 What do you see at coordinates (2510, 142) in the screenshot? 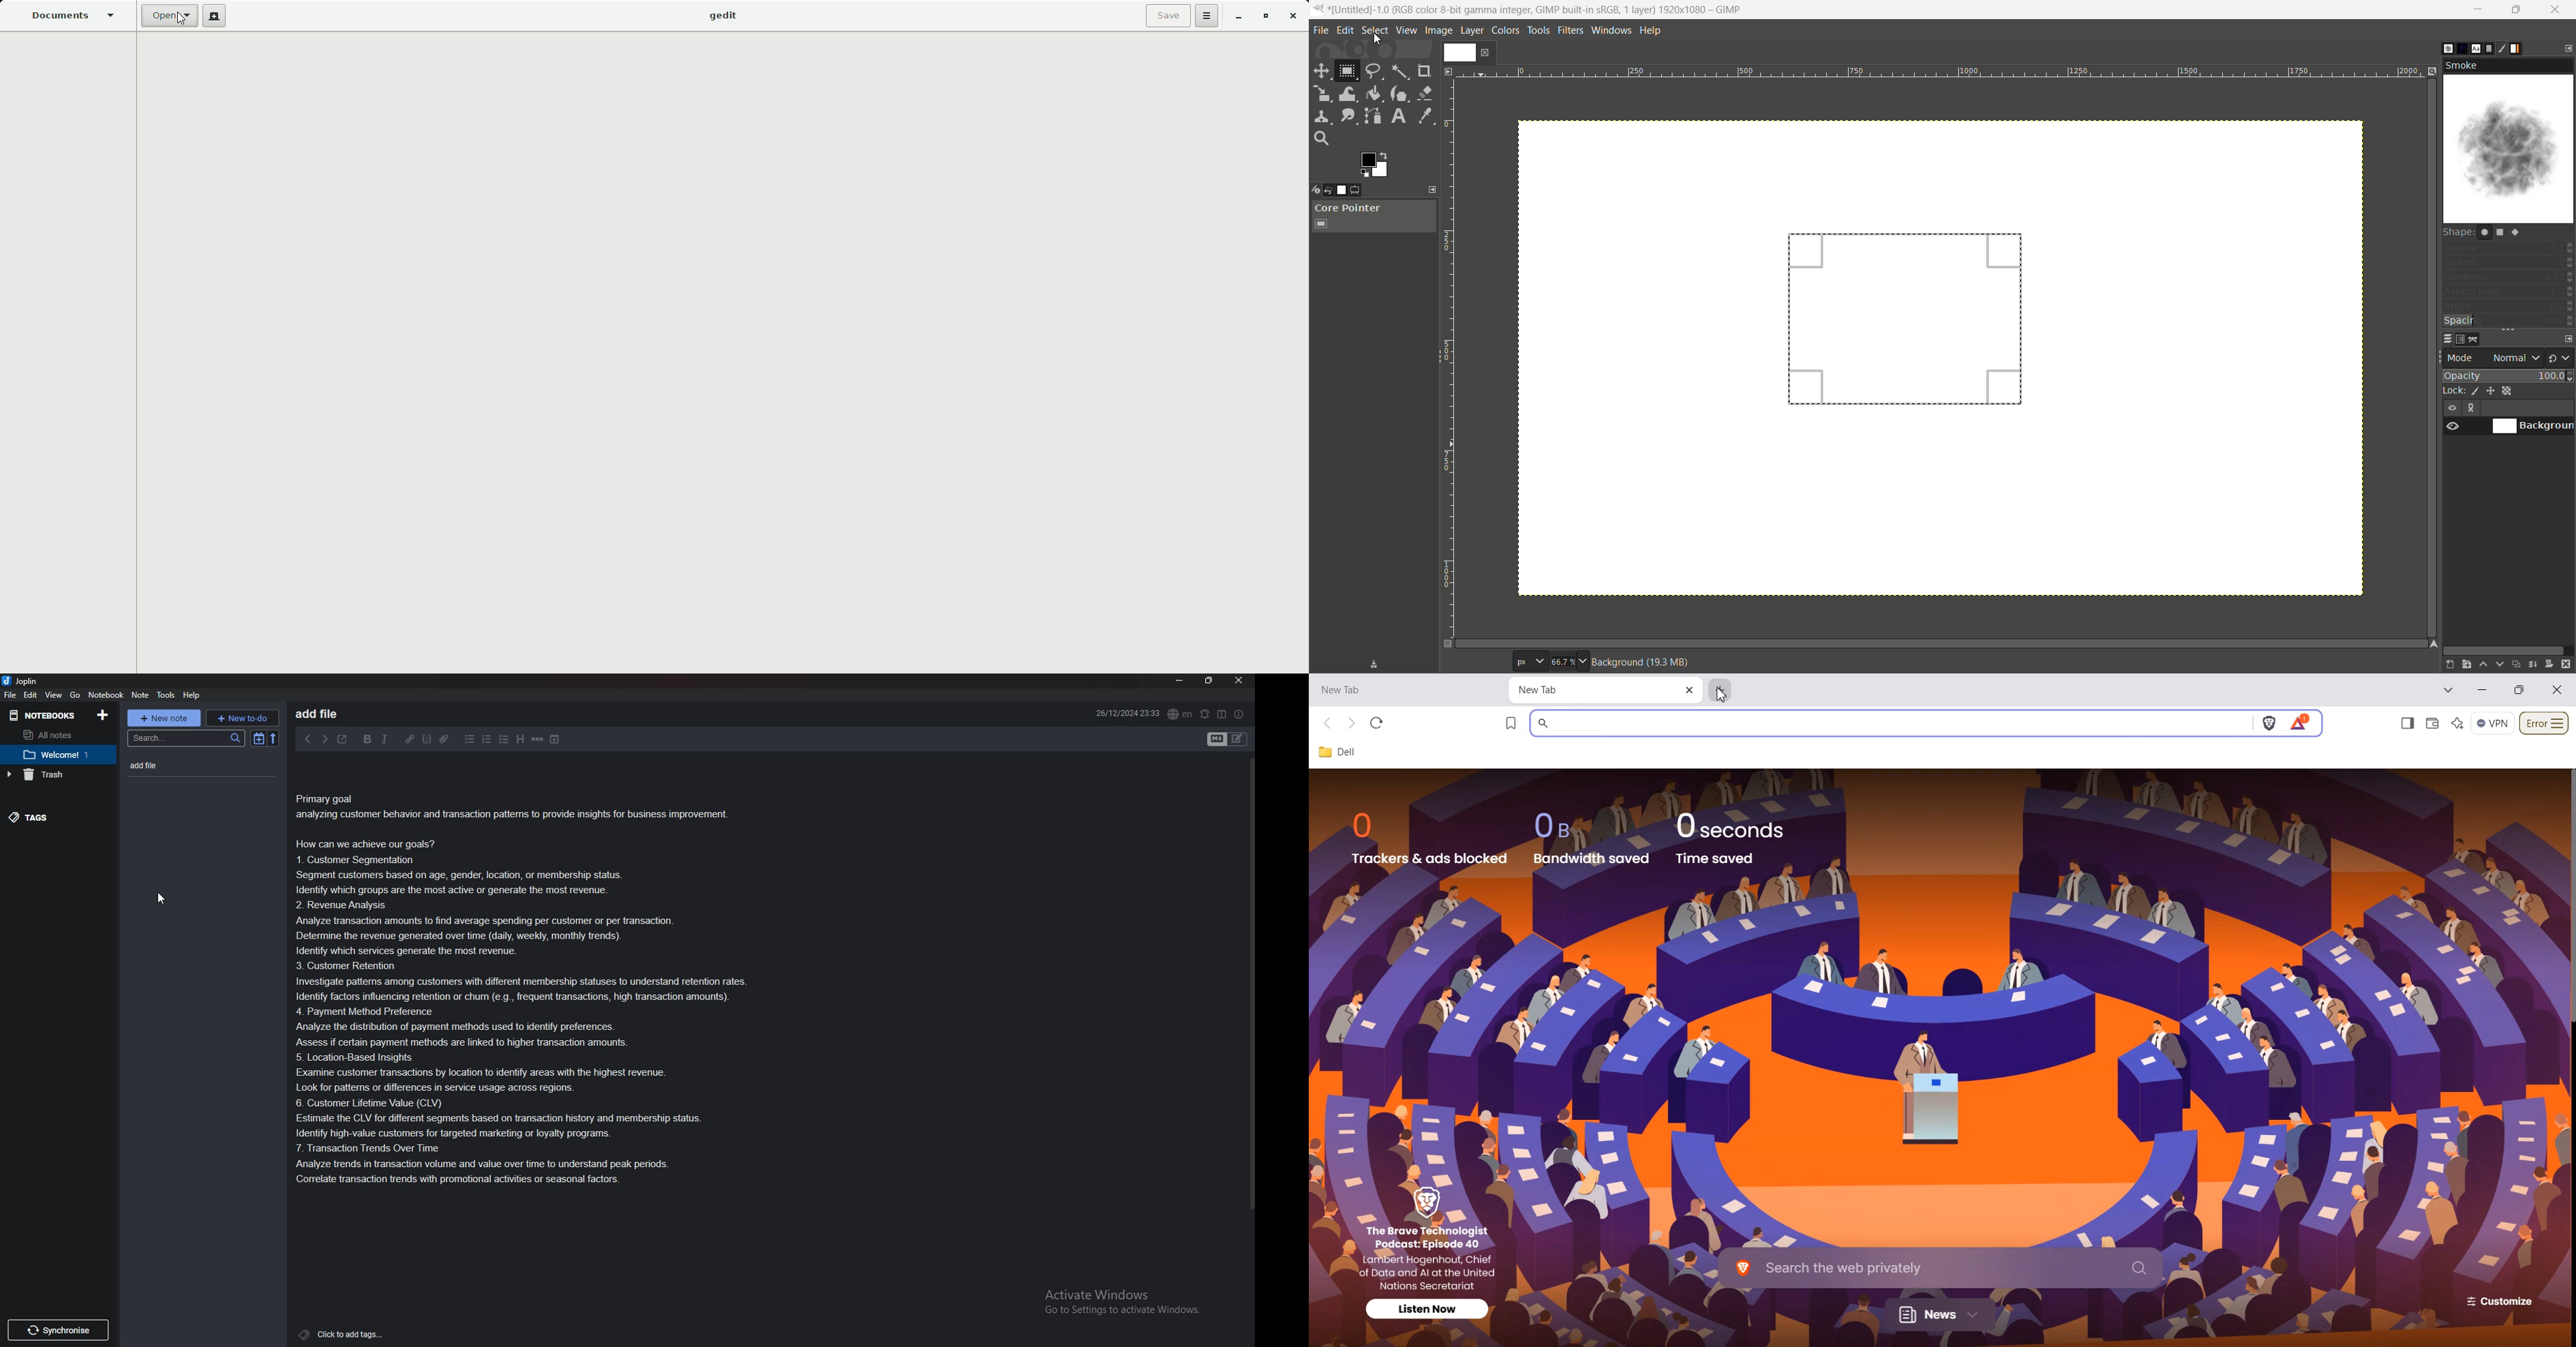
I see `smoke` at bounding box center [2510, 142].